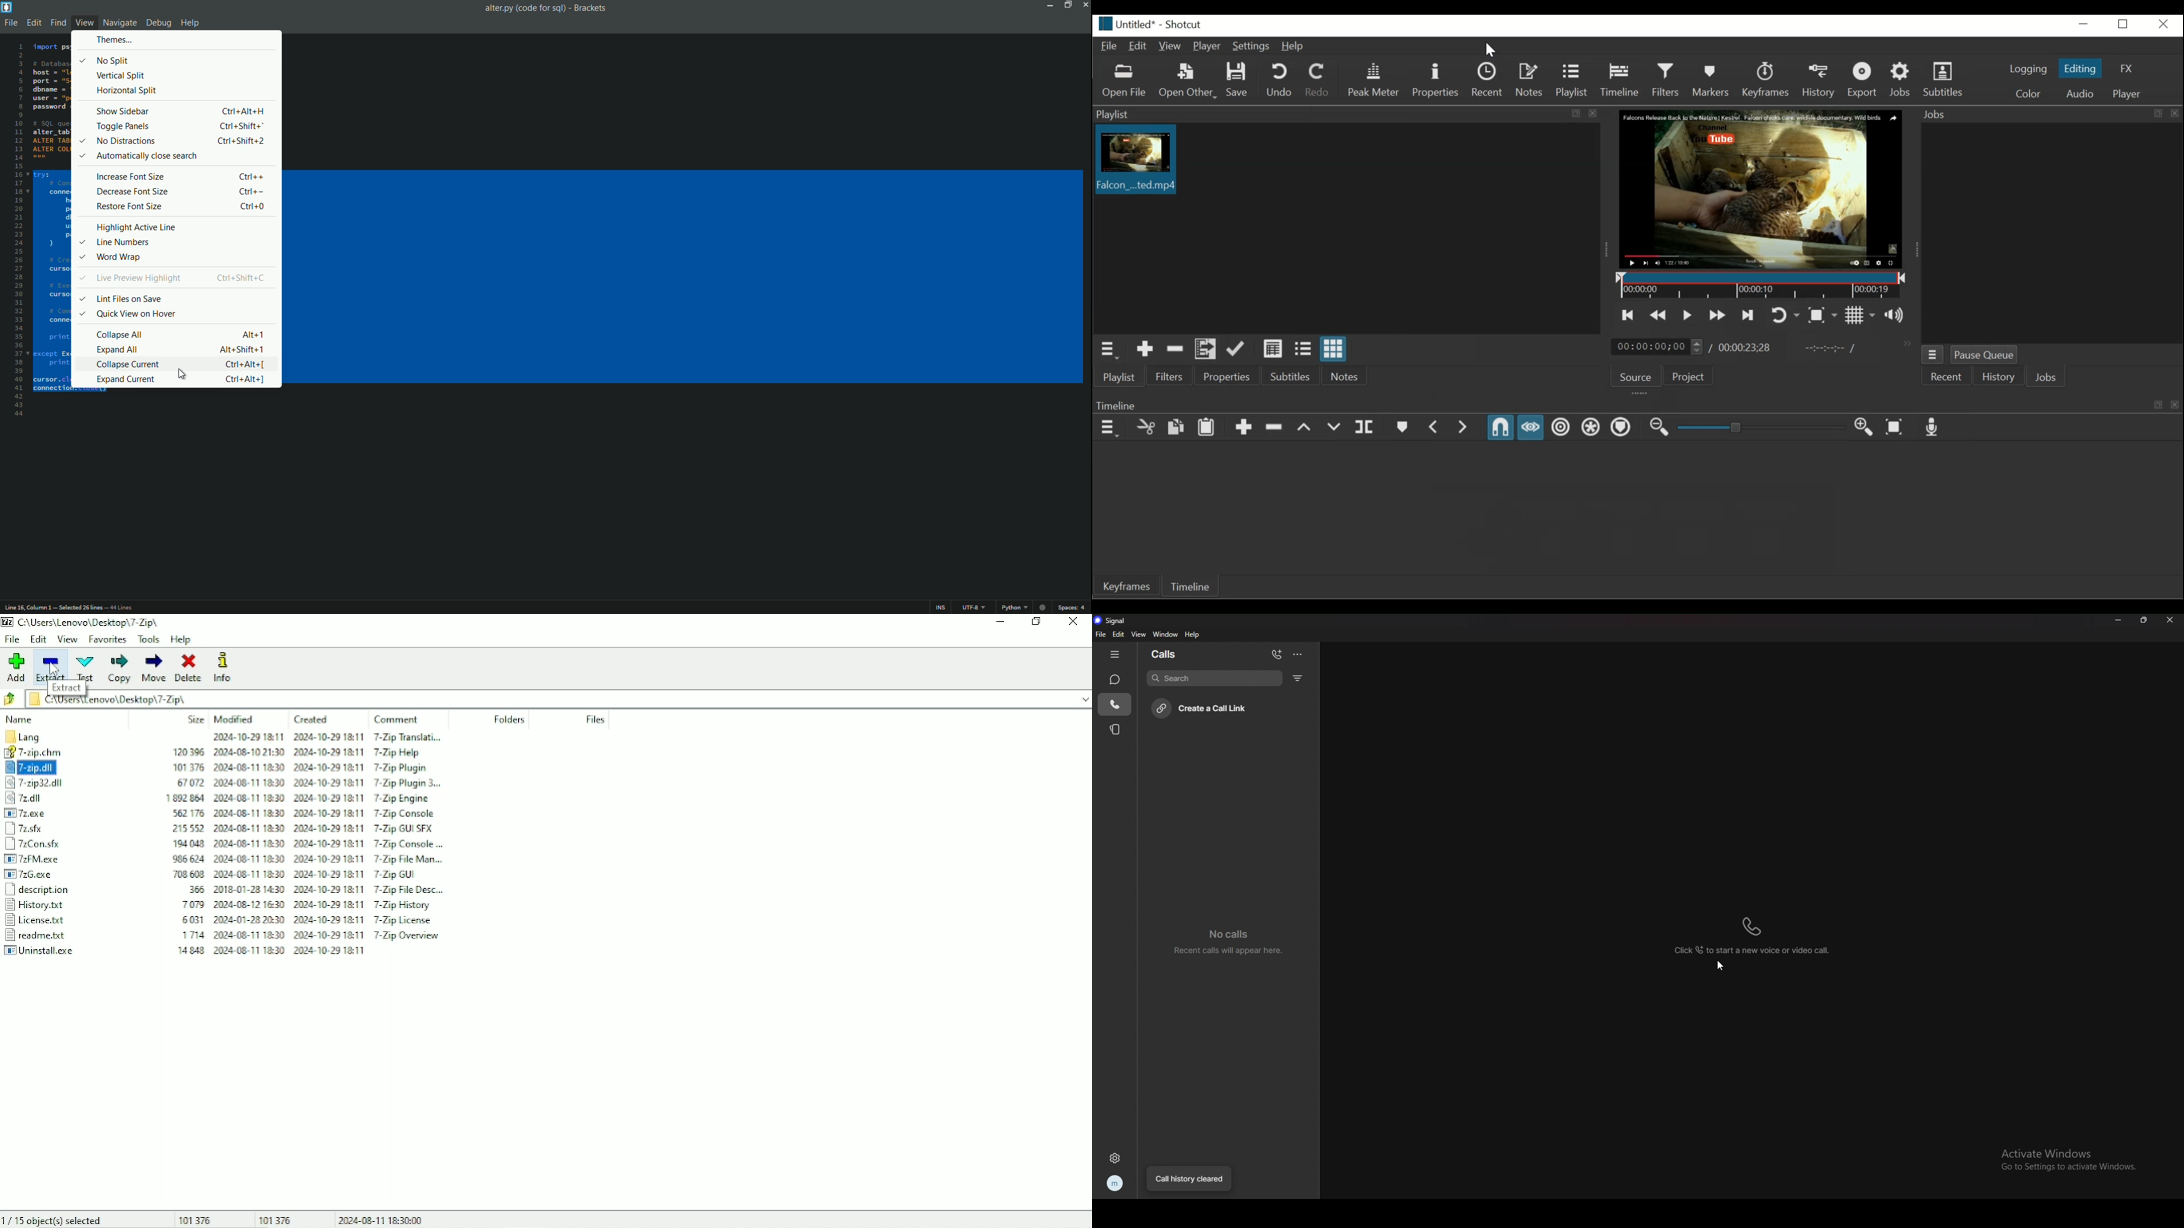 The image size is (2184, 1232). I want to click on debug menu, so click(156, 23).